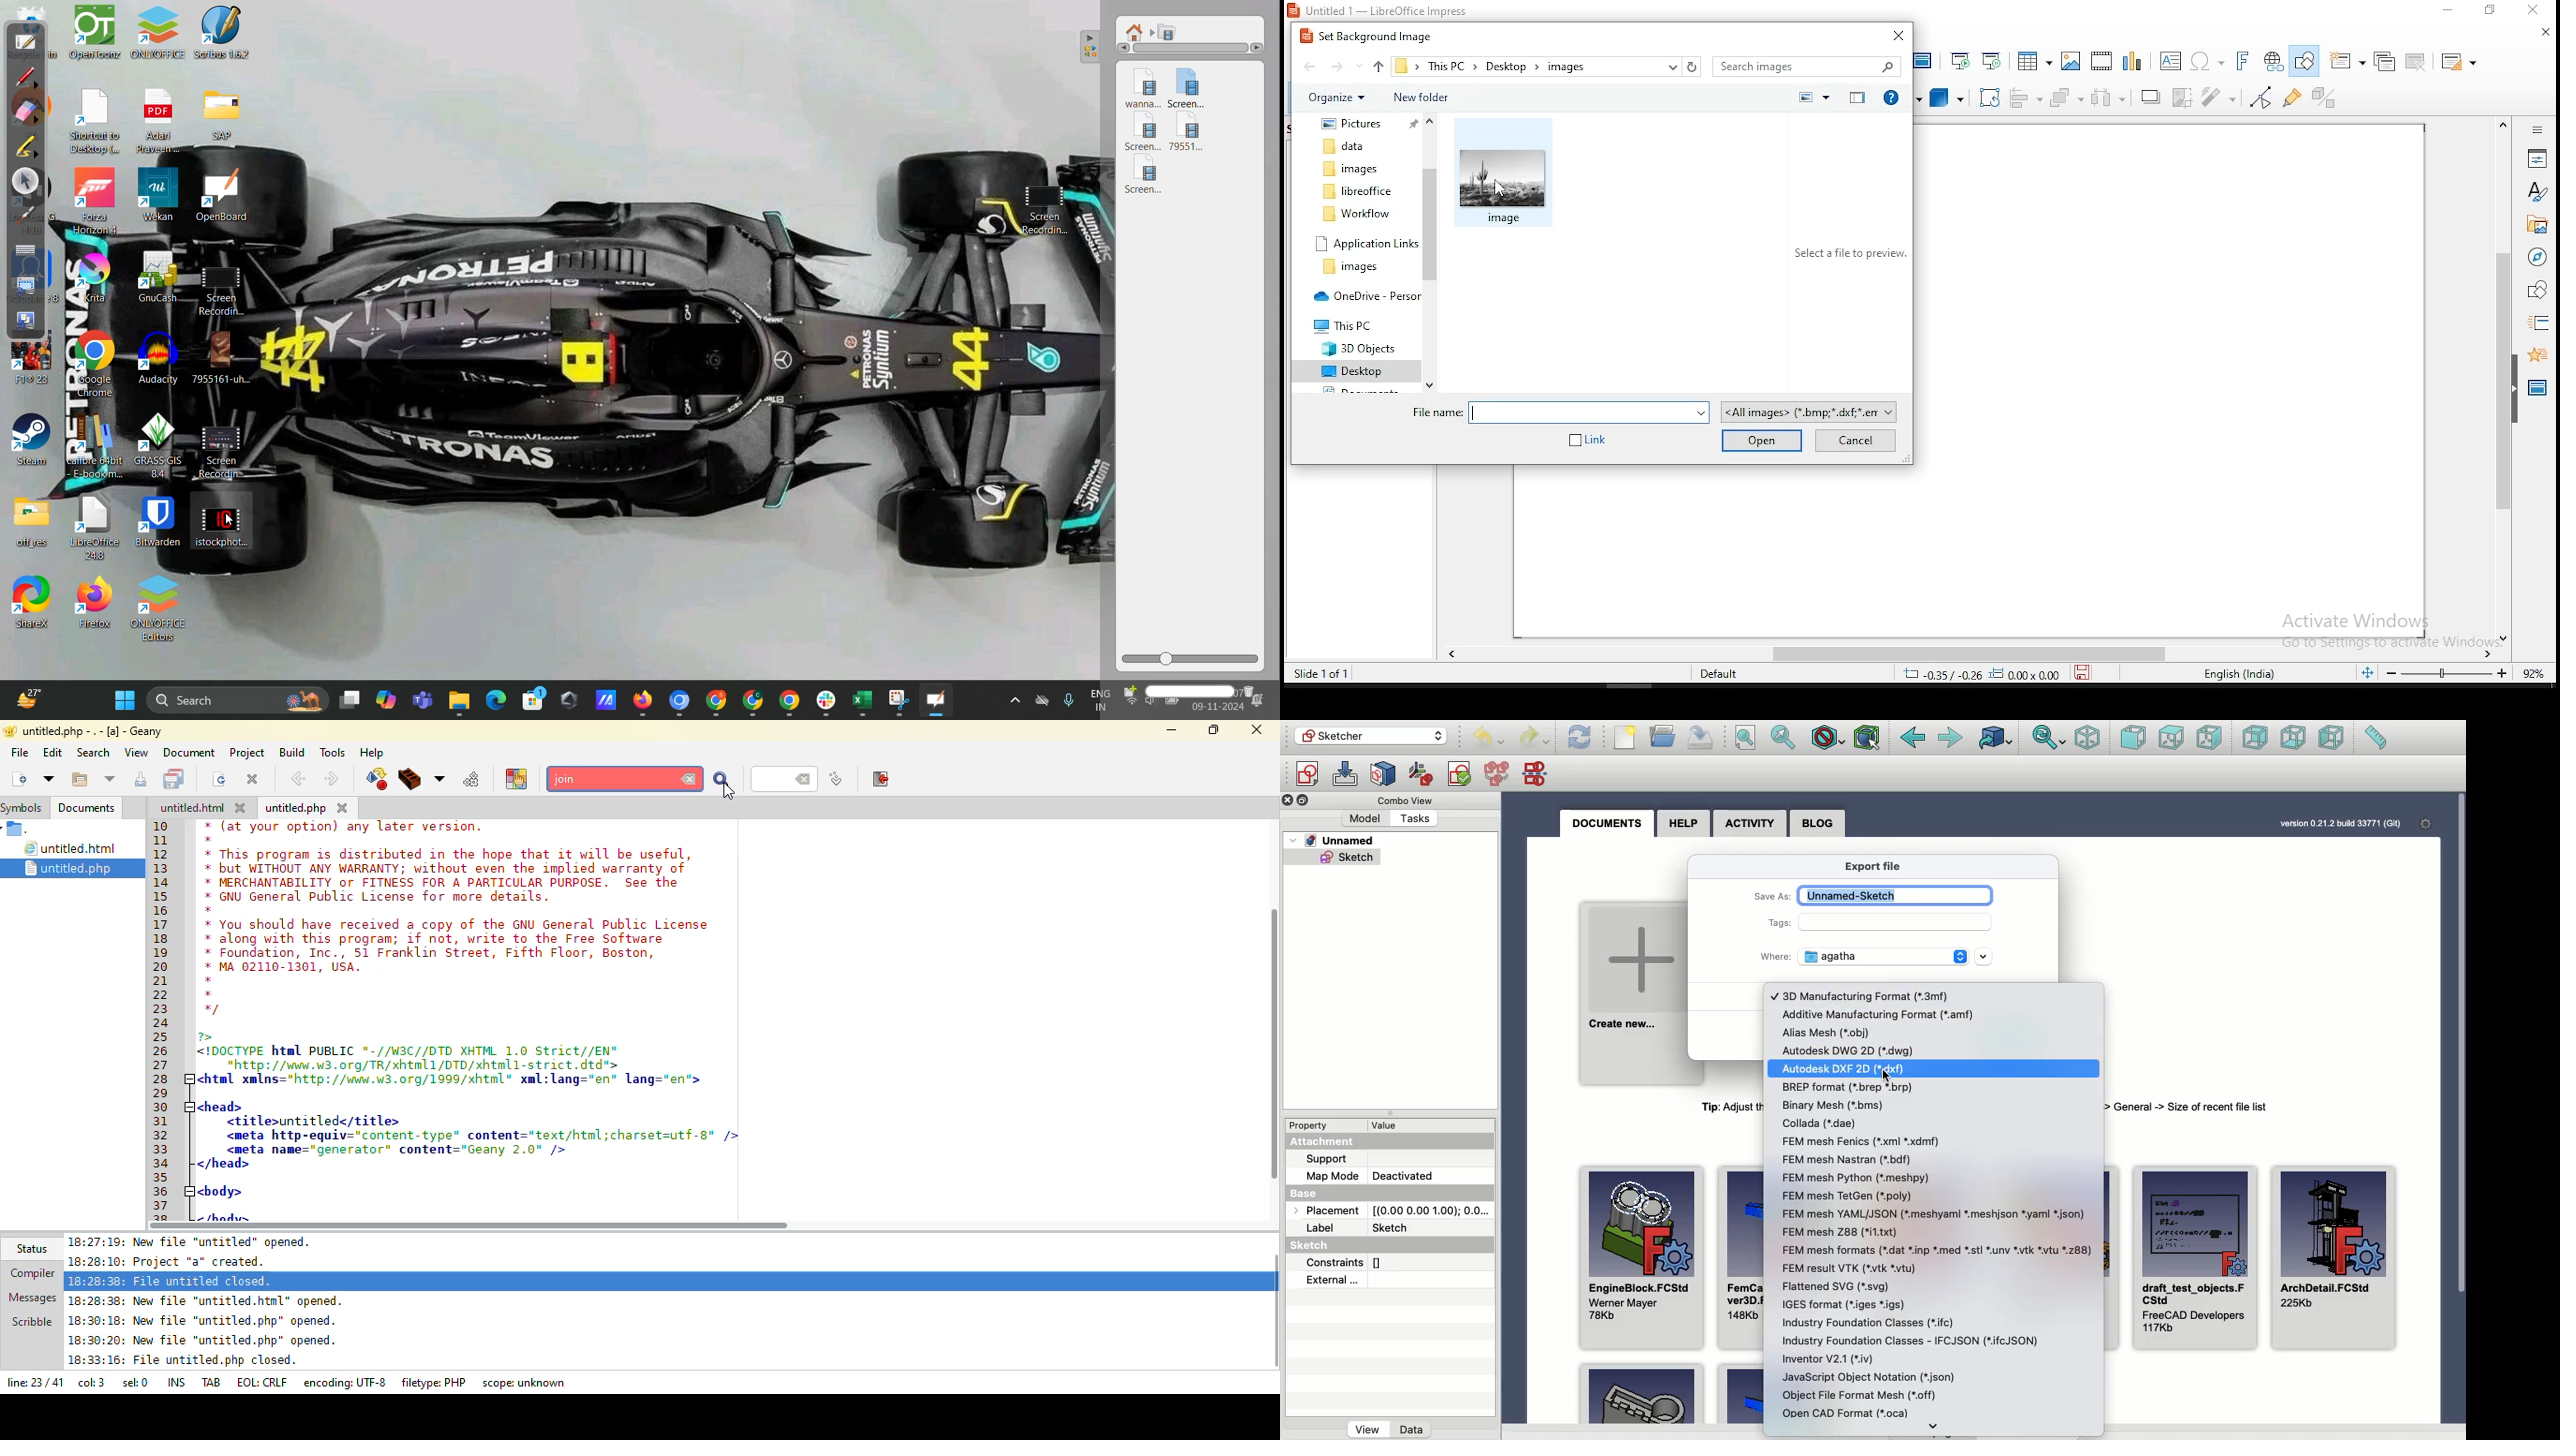 This screenshot has width=2576, height=1456. Describe the element at coordinates (683, 699) in the screenshot. I see `minimized google chrome` at that location.